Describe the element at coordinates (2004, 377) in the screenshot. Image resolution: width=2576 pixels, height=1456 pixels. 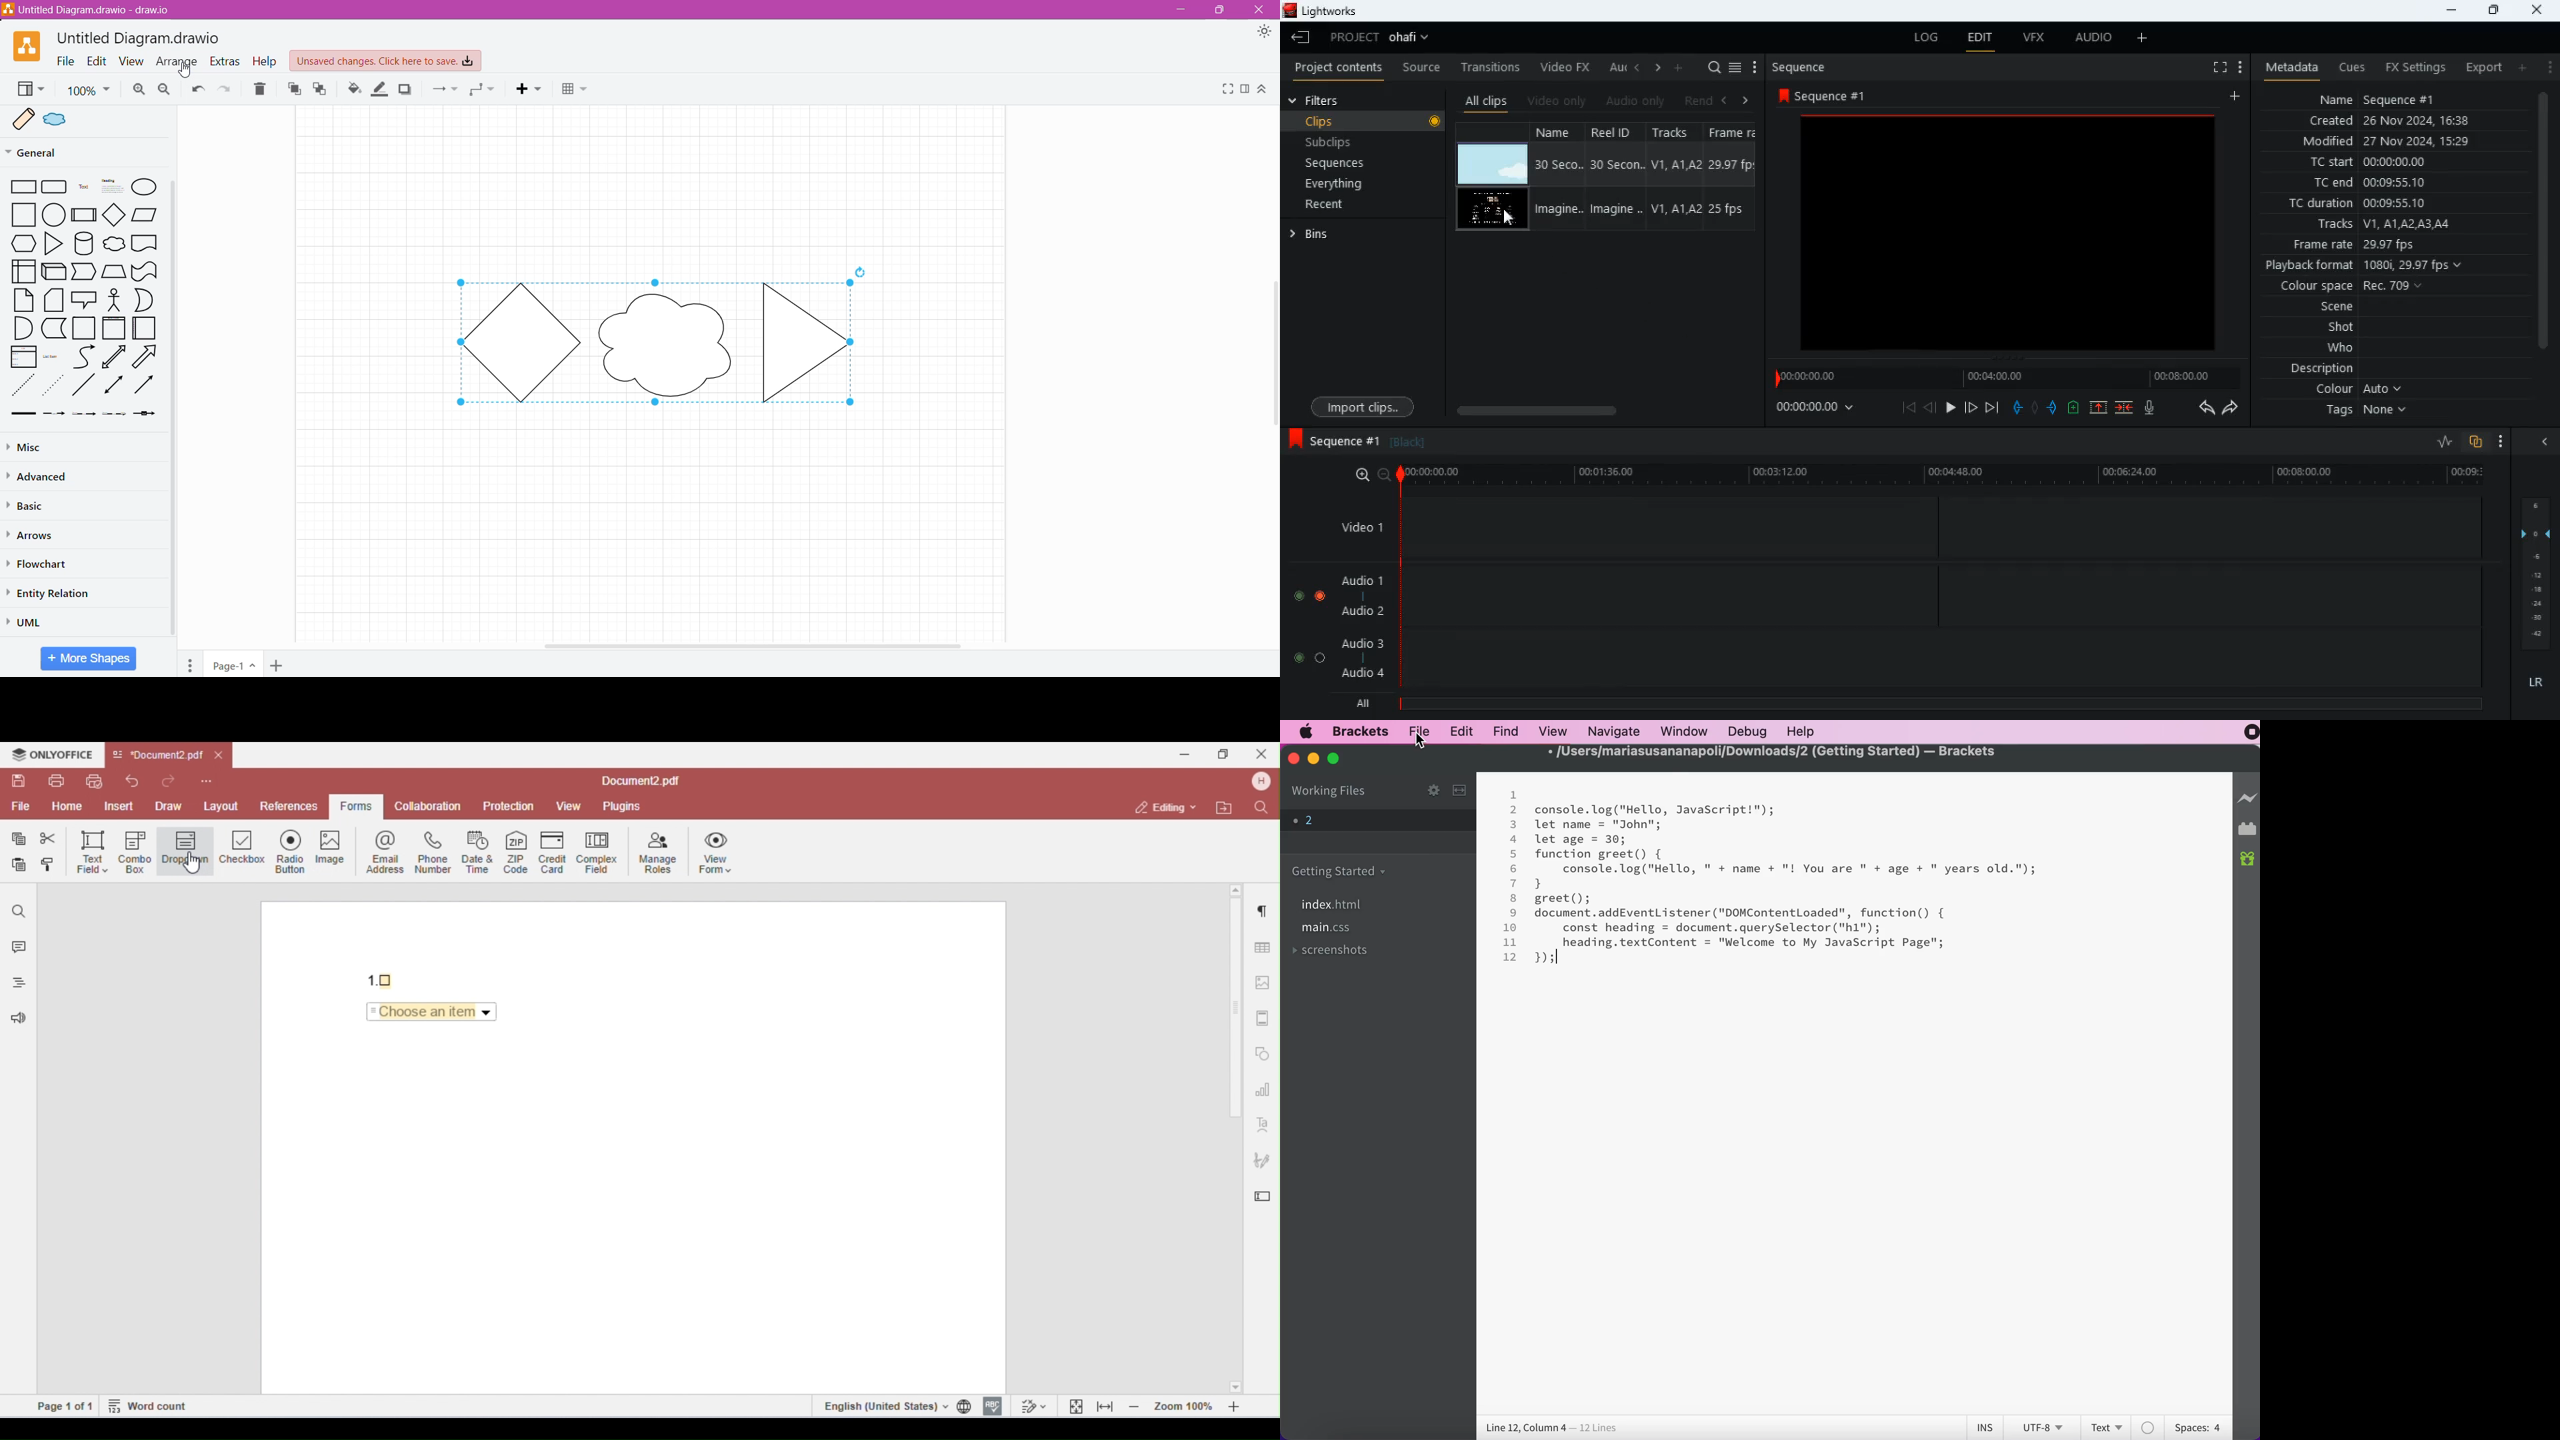
I see `timeline` at that location.